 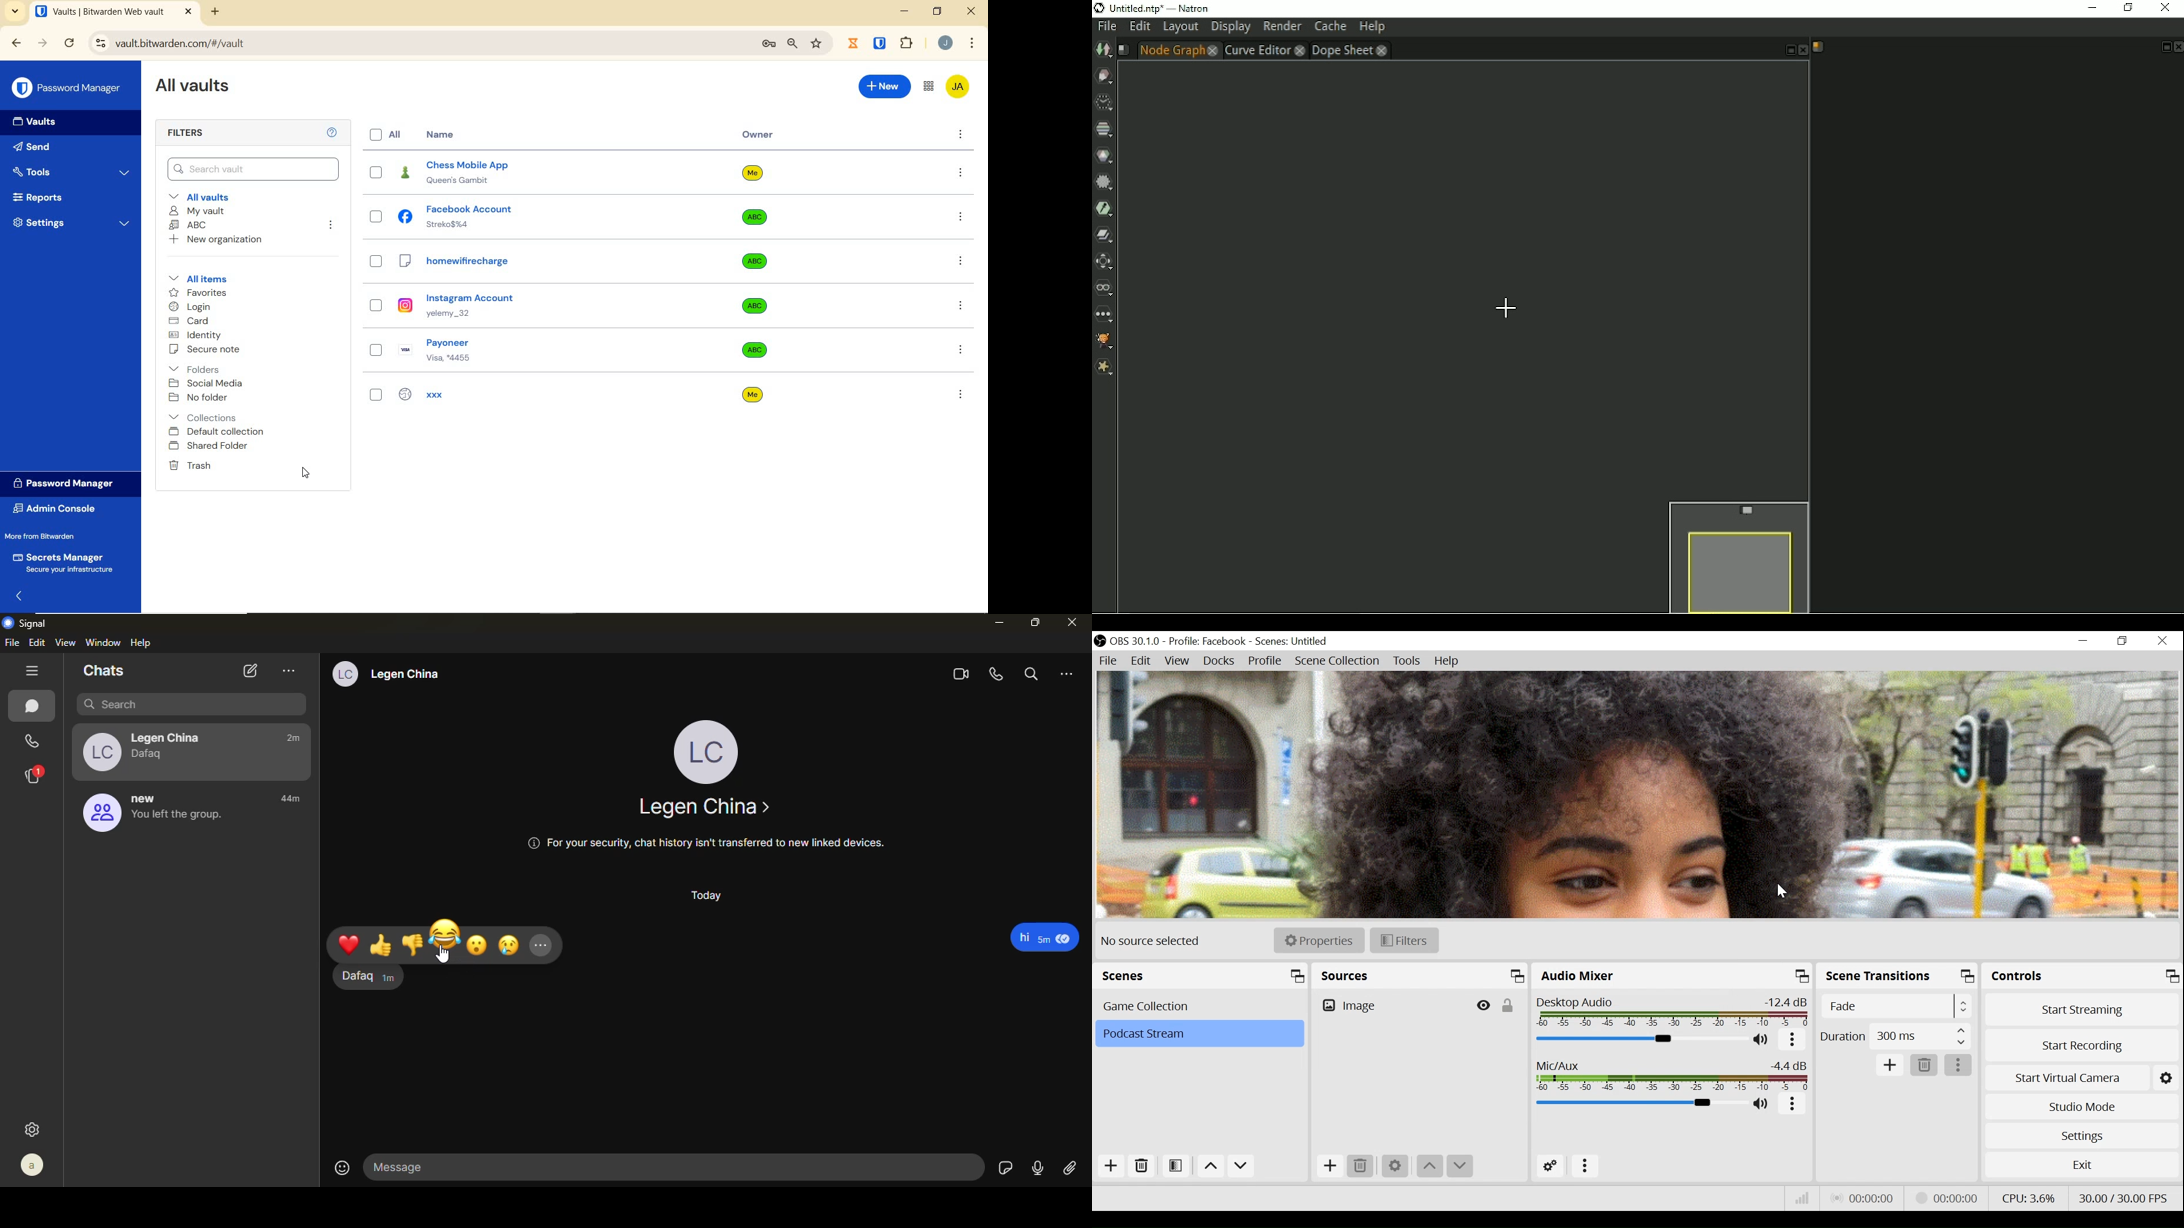 I want to click on you left the group, so click(x=177, y=821).